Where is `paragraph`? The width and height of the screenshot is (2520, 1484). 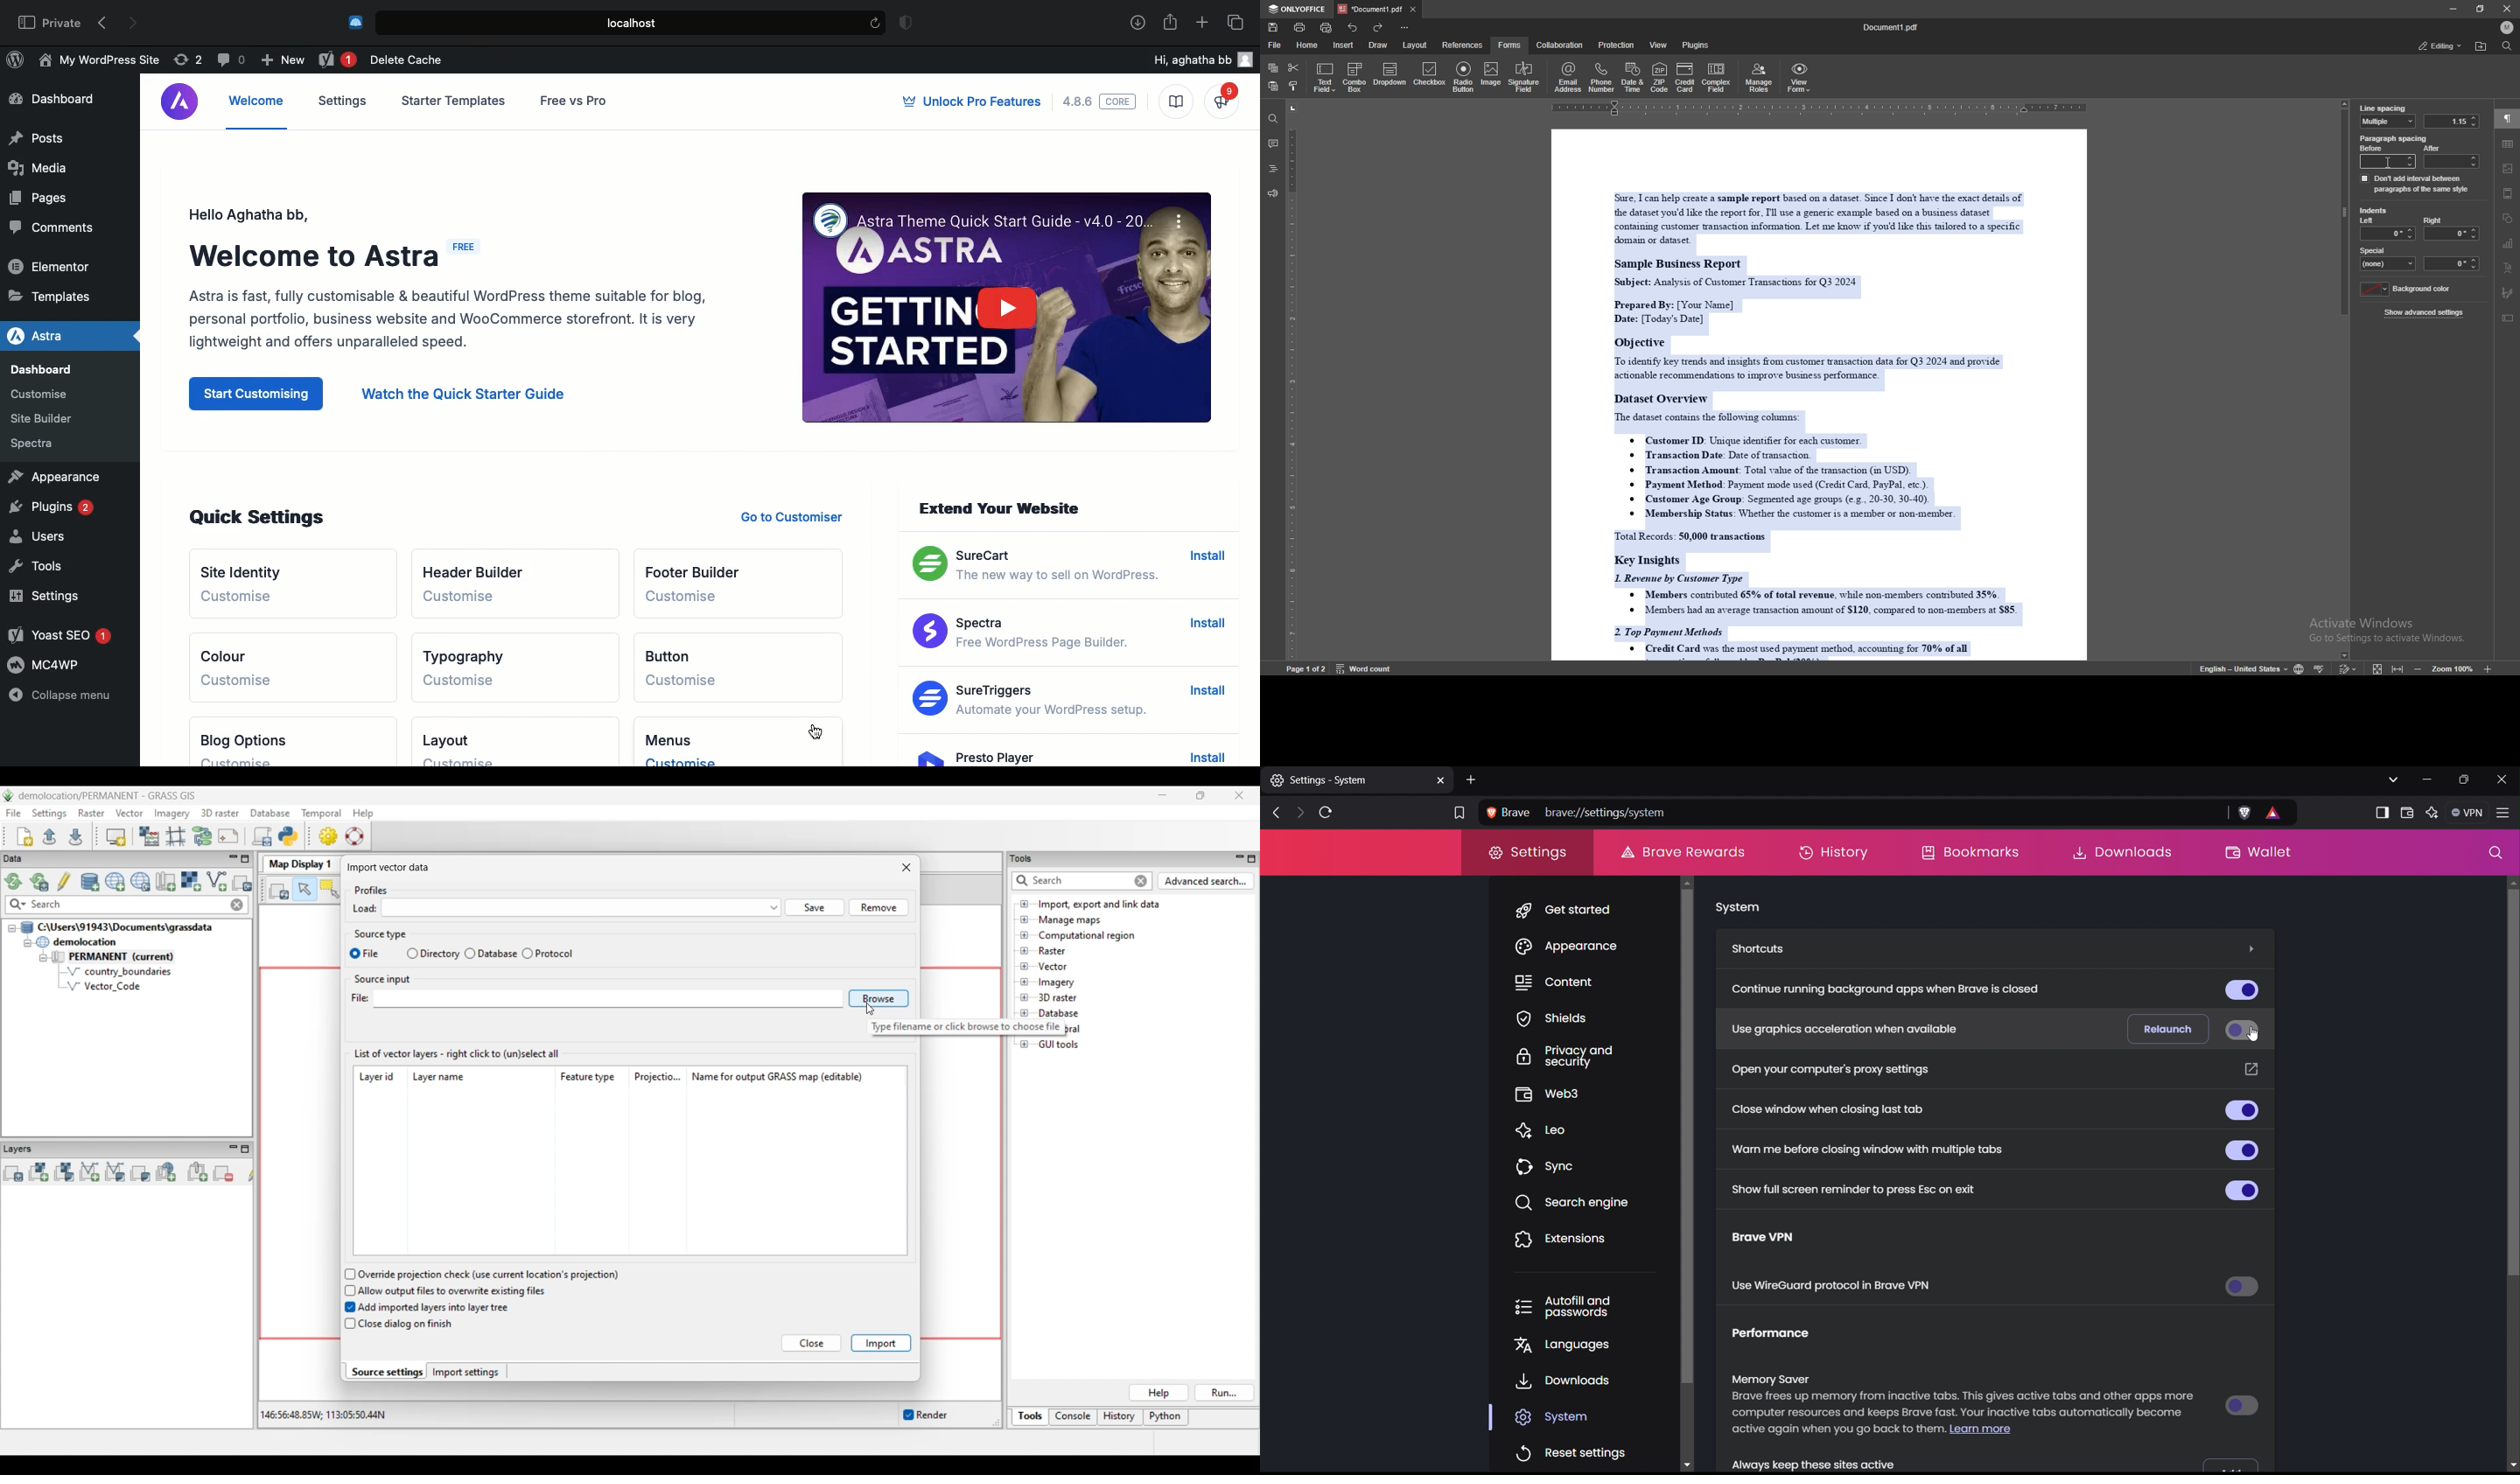 paragraph is located at coordinates (2508, 119).